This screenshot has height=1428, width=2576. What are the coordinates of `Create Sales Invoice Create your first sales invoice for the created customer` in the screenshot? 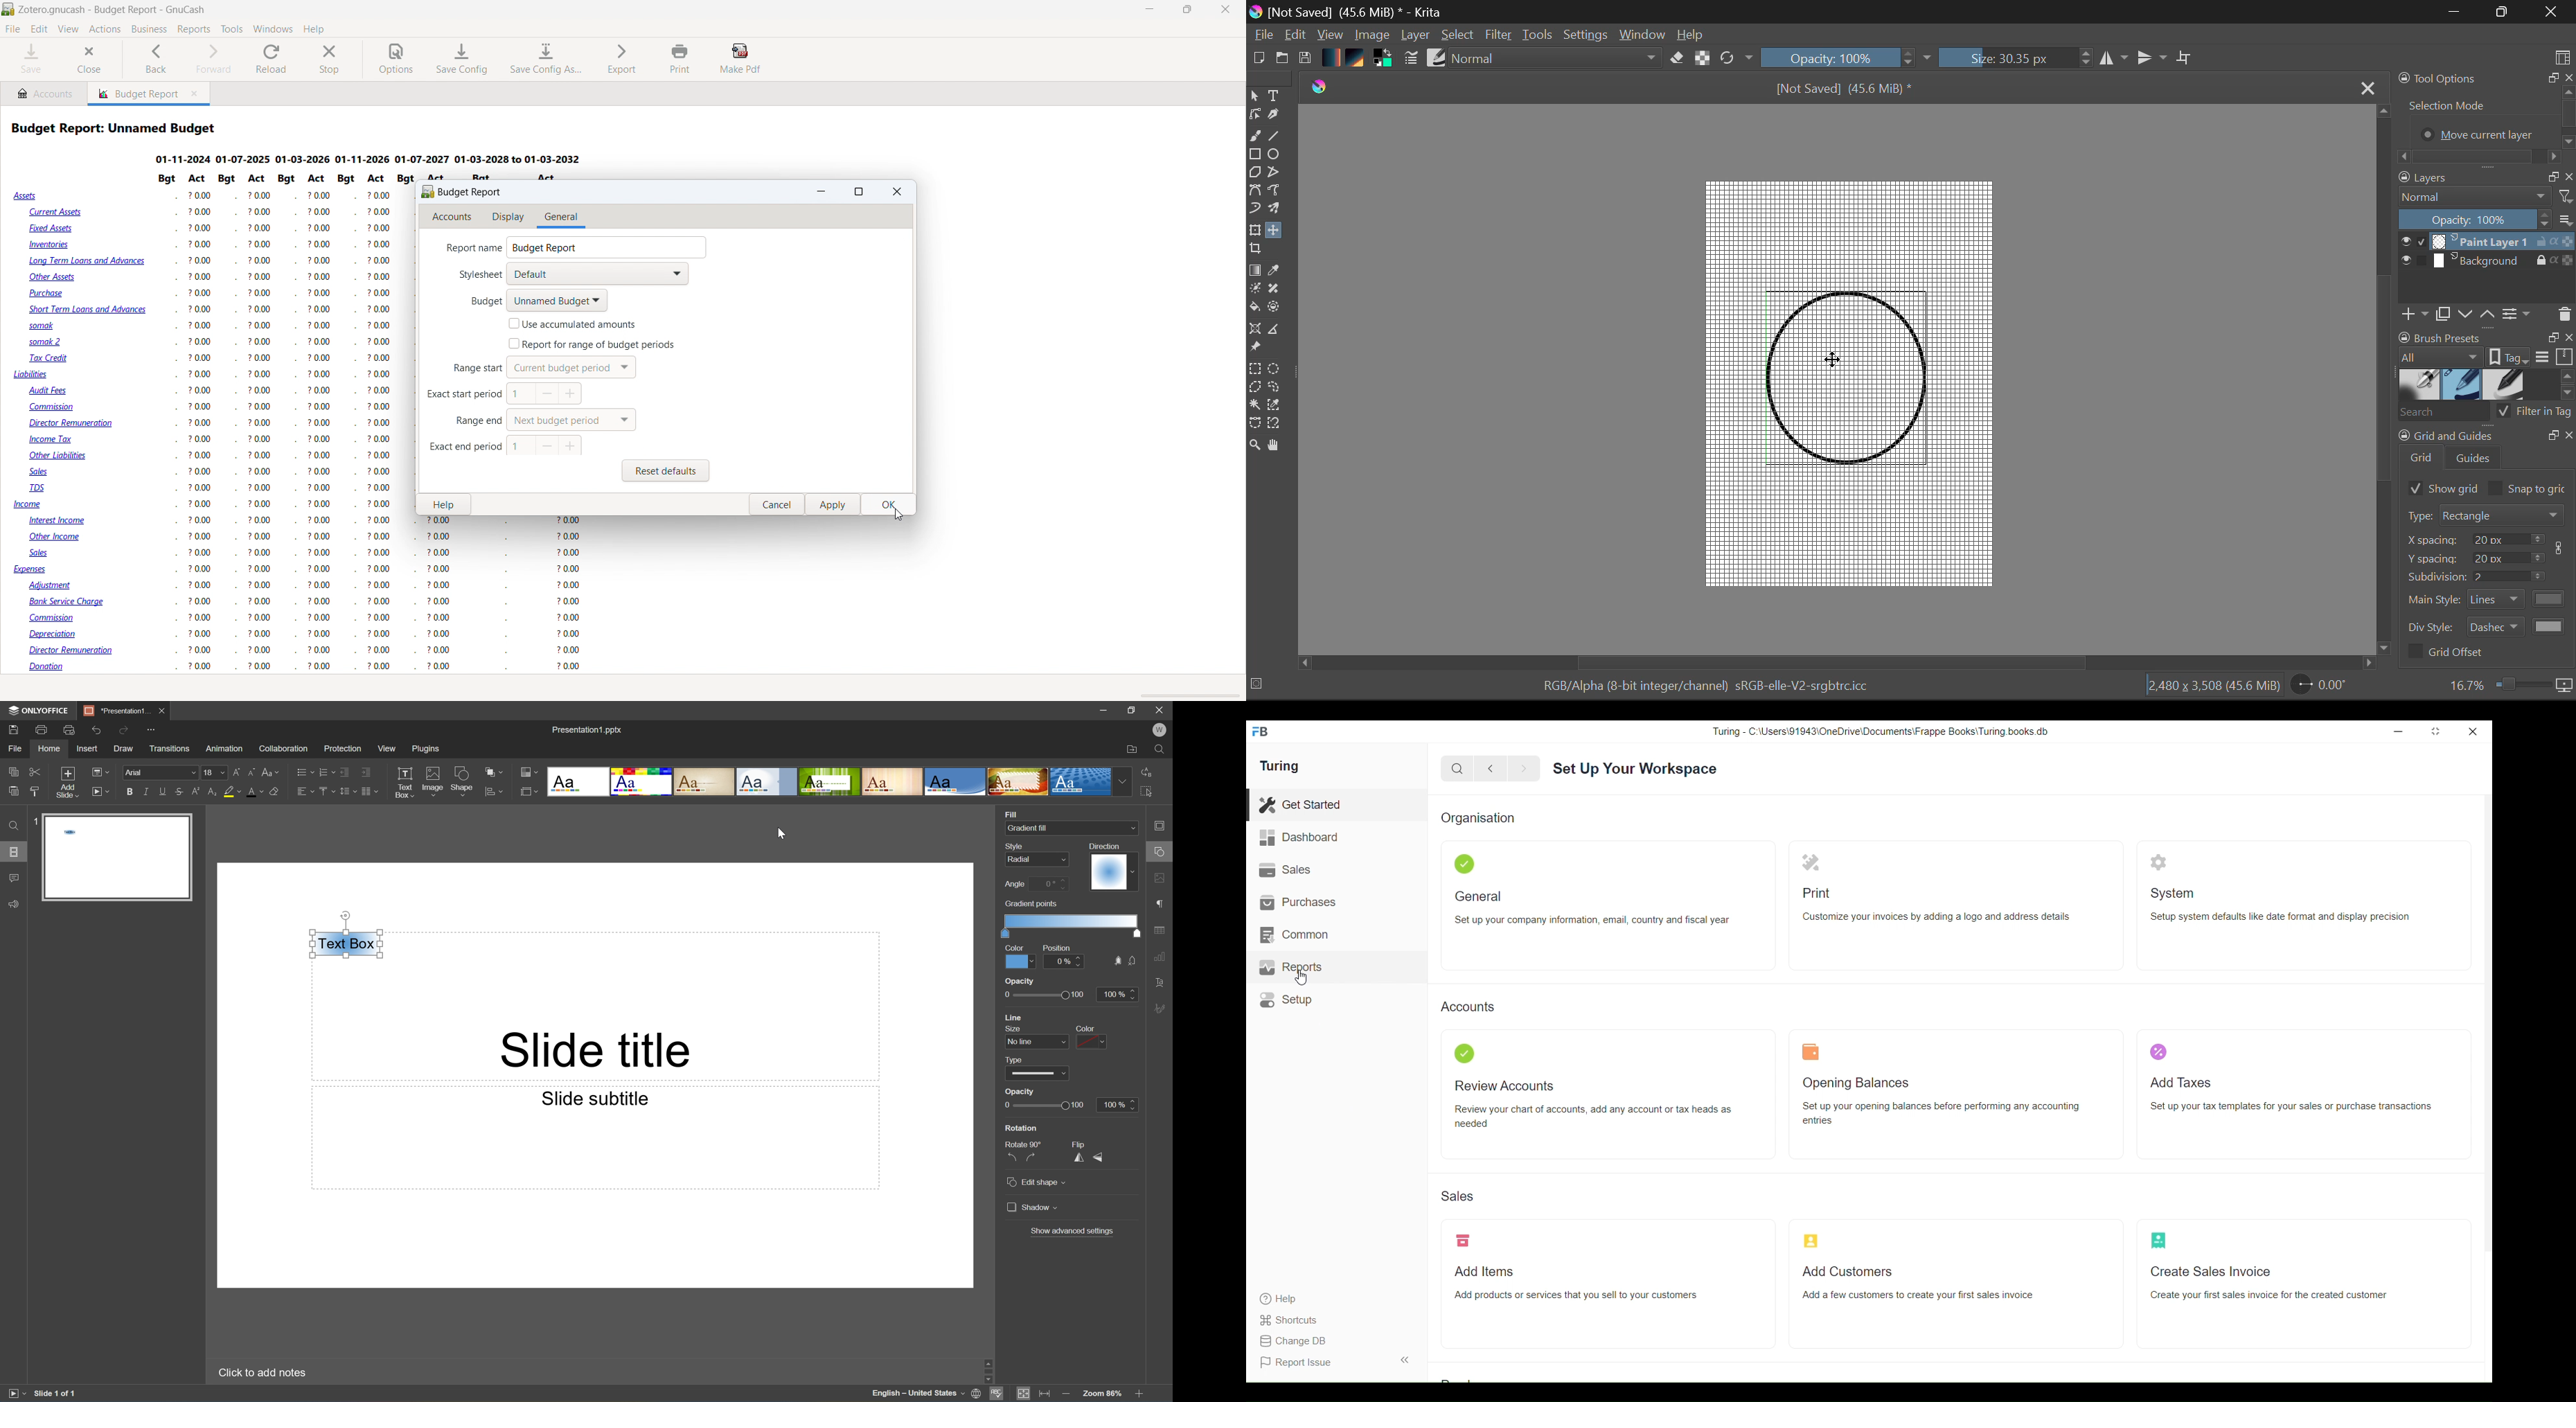 It's located at (2268, 1283).